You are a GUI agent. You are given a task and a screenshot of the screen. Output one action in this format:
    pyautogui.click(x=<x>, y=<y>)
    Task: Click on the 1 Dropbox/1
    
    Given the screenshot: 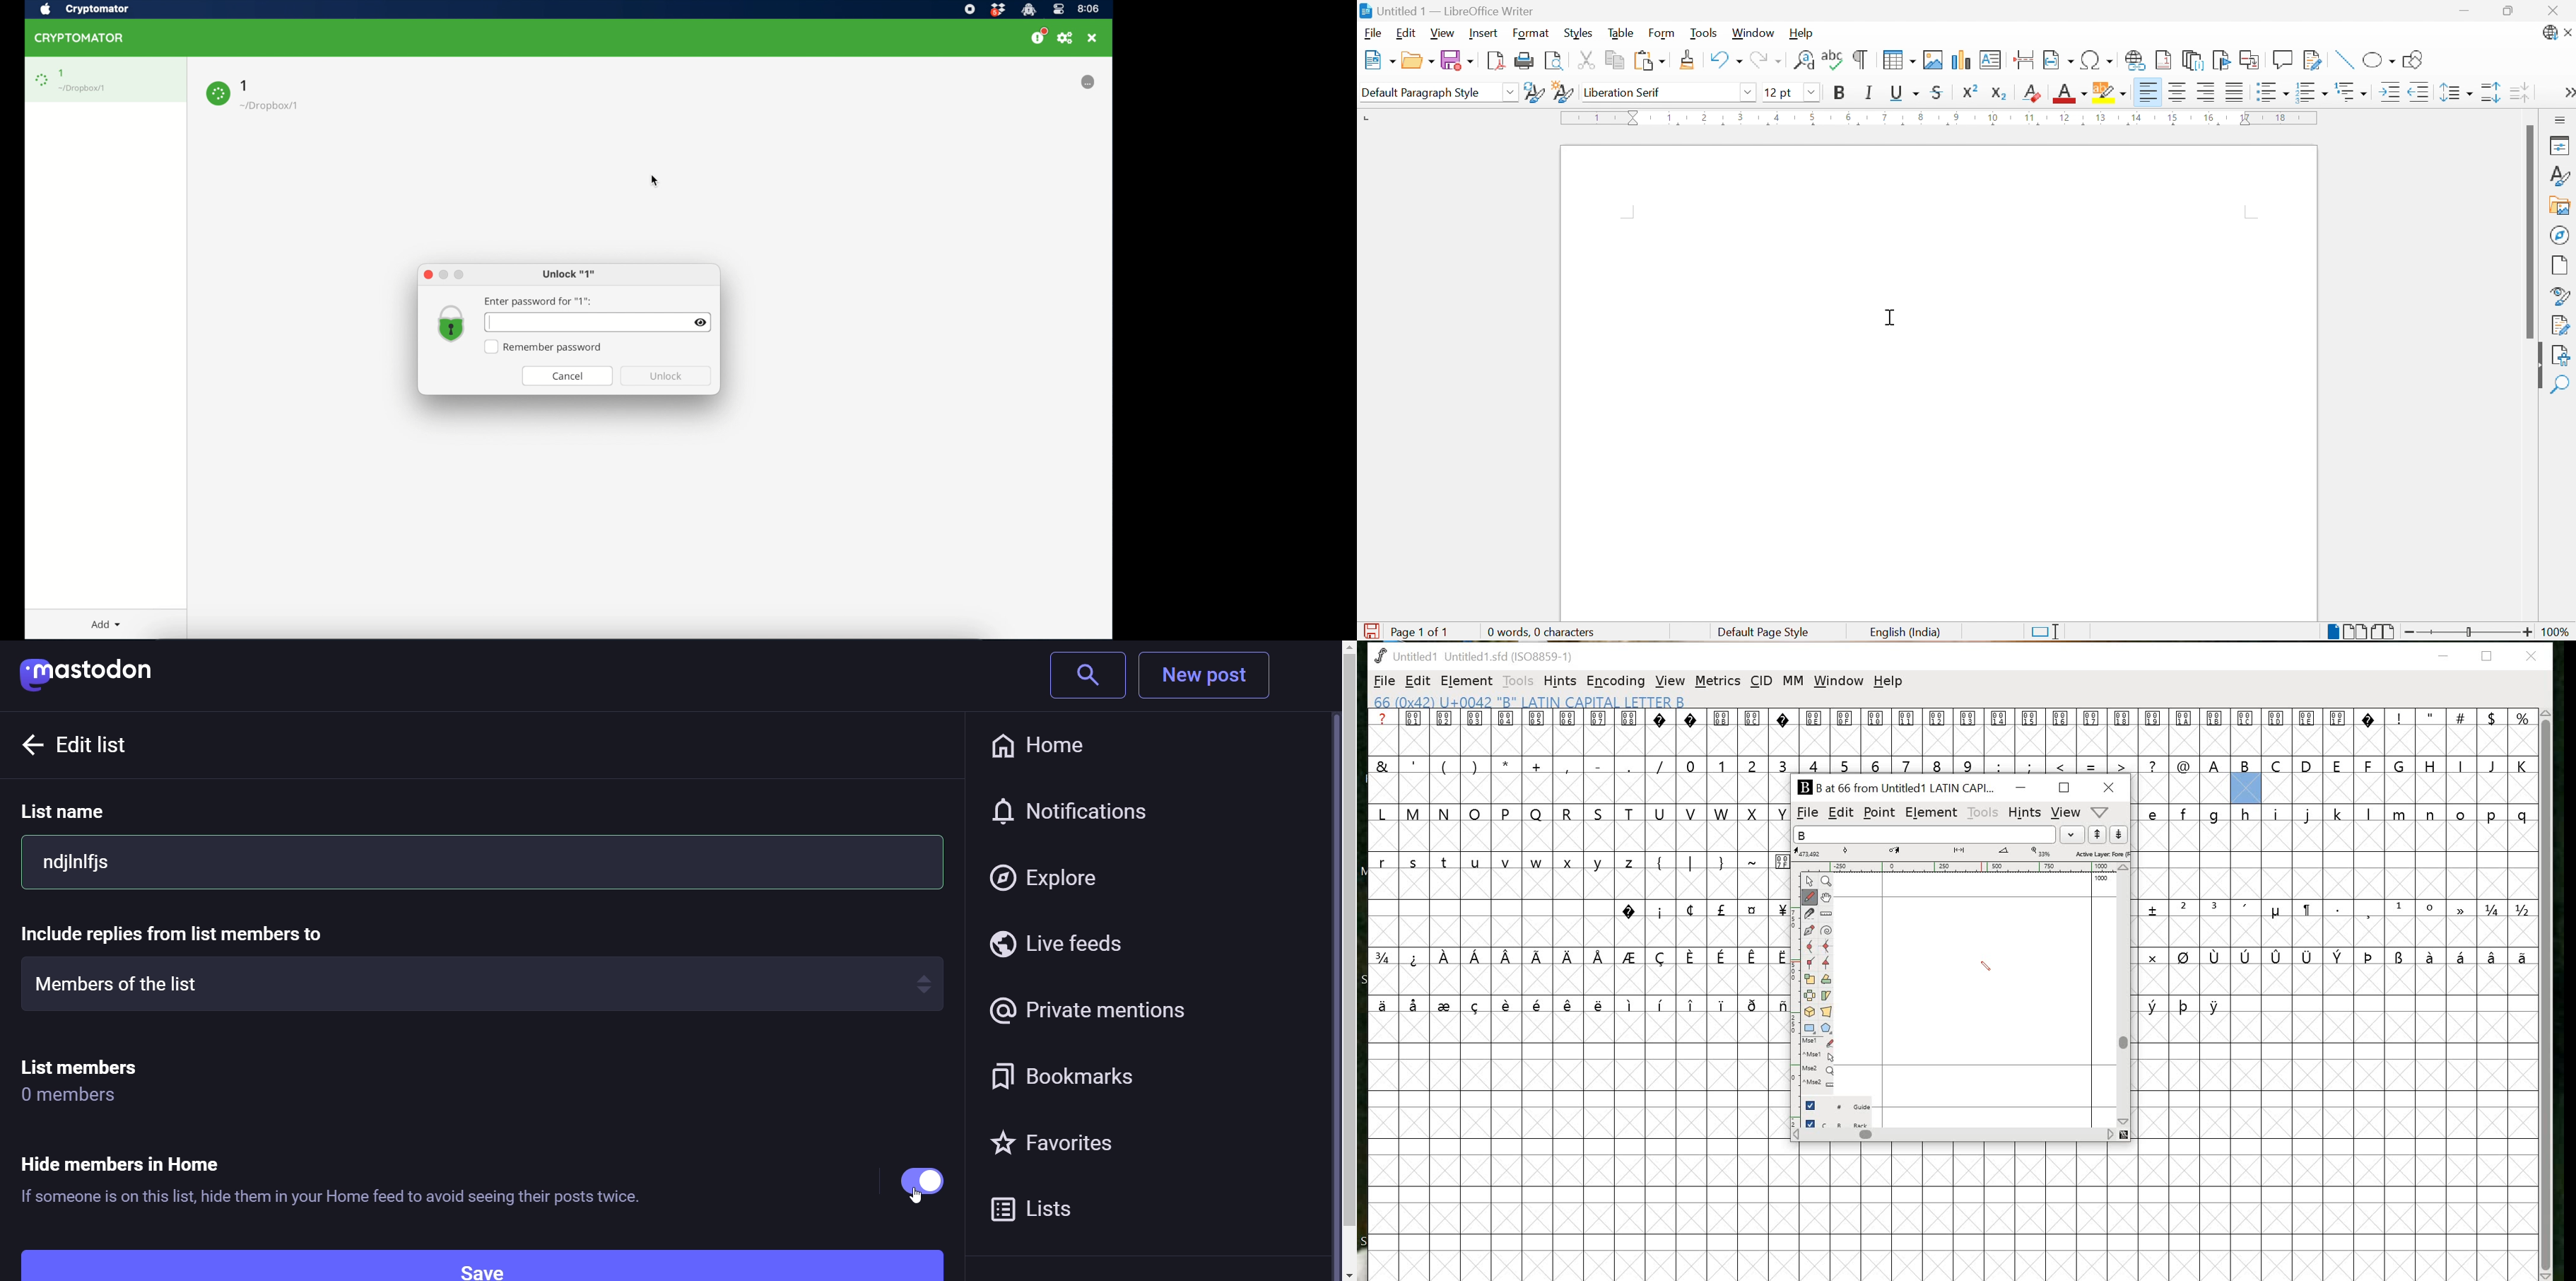 What is the action you would take?
    pyautogui.click(x=92, y=80)
    